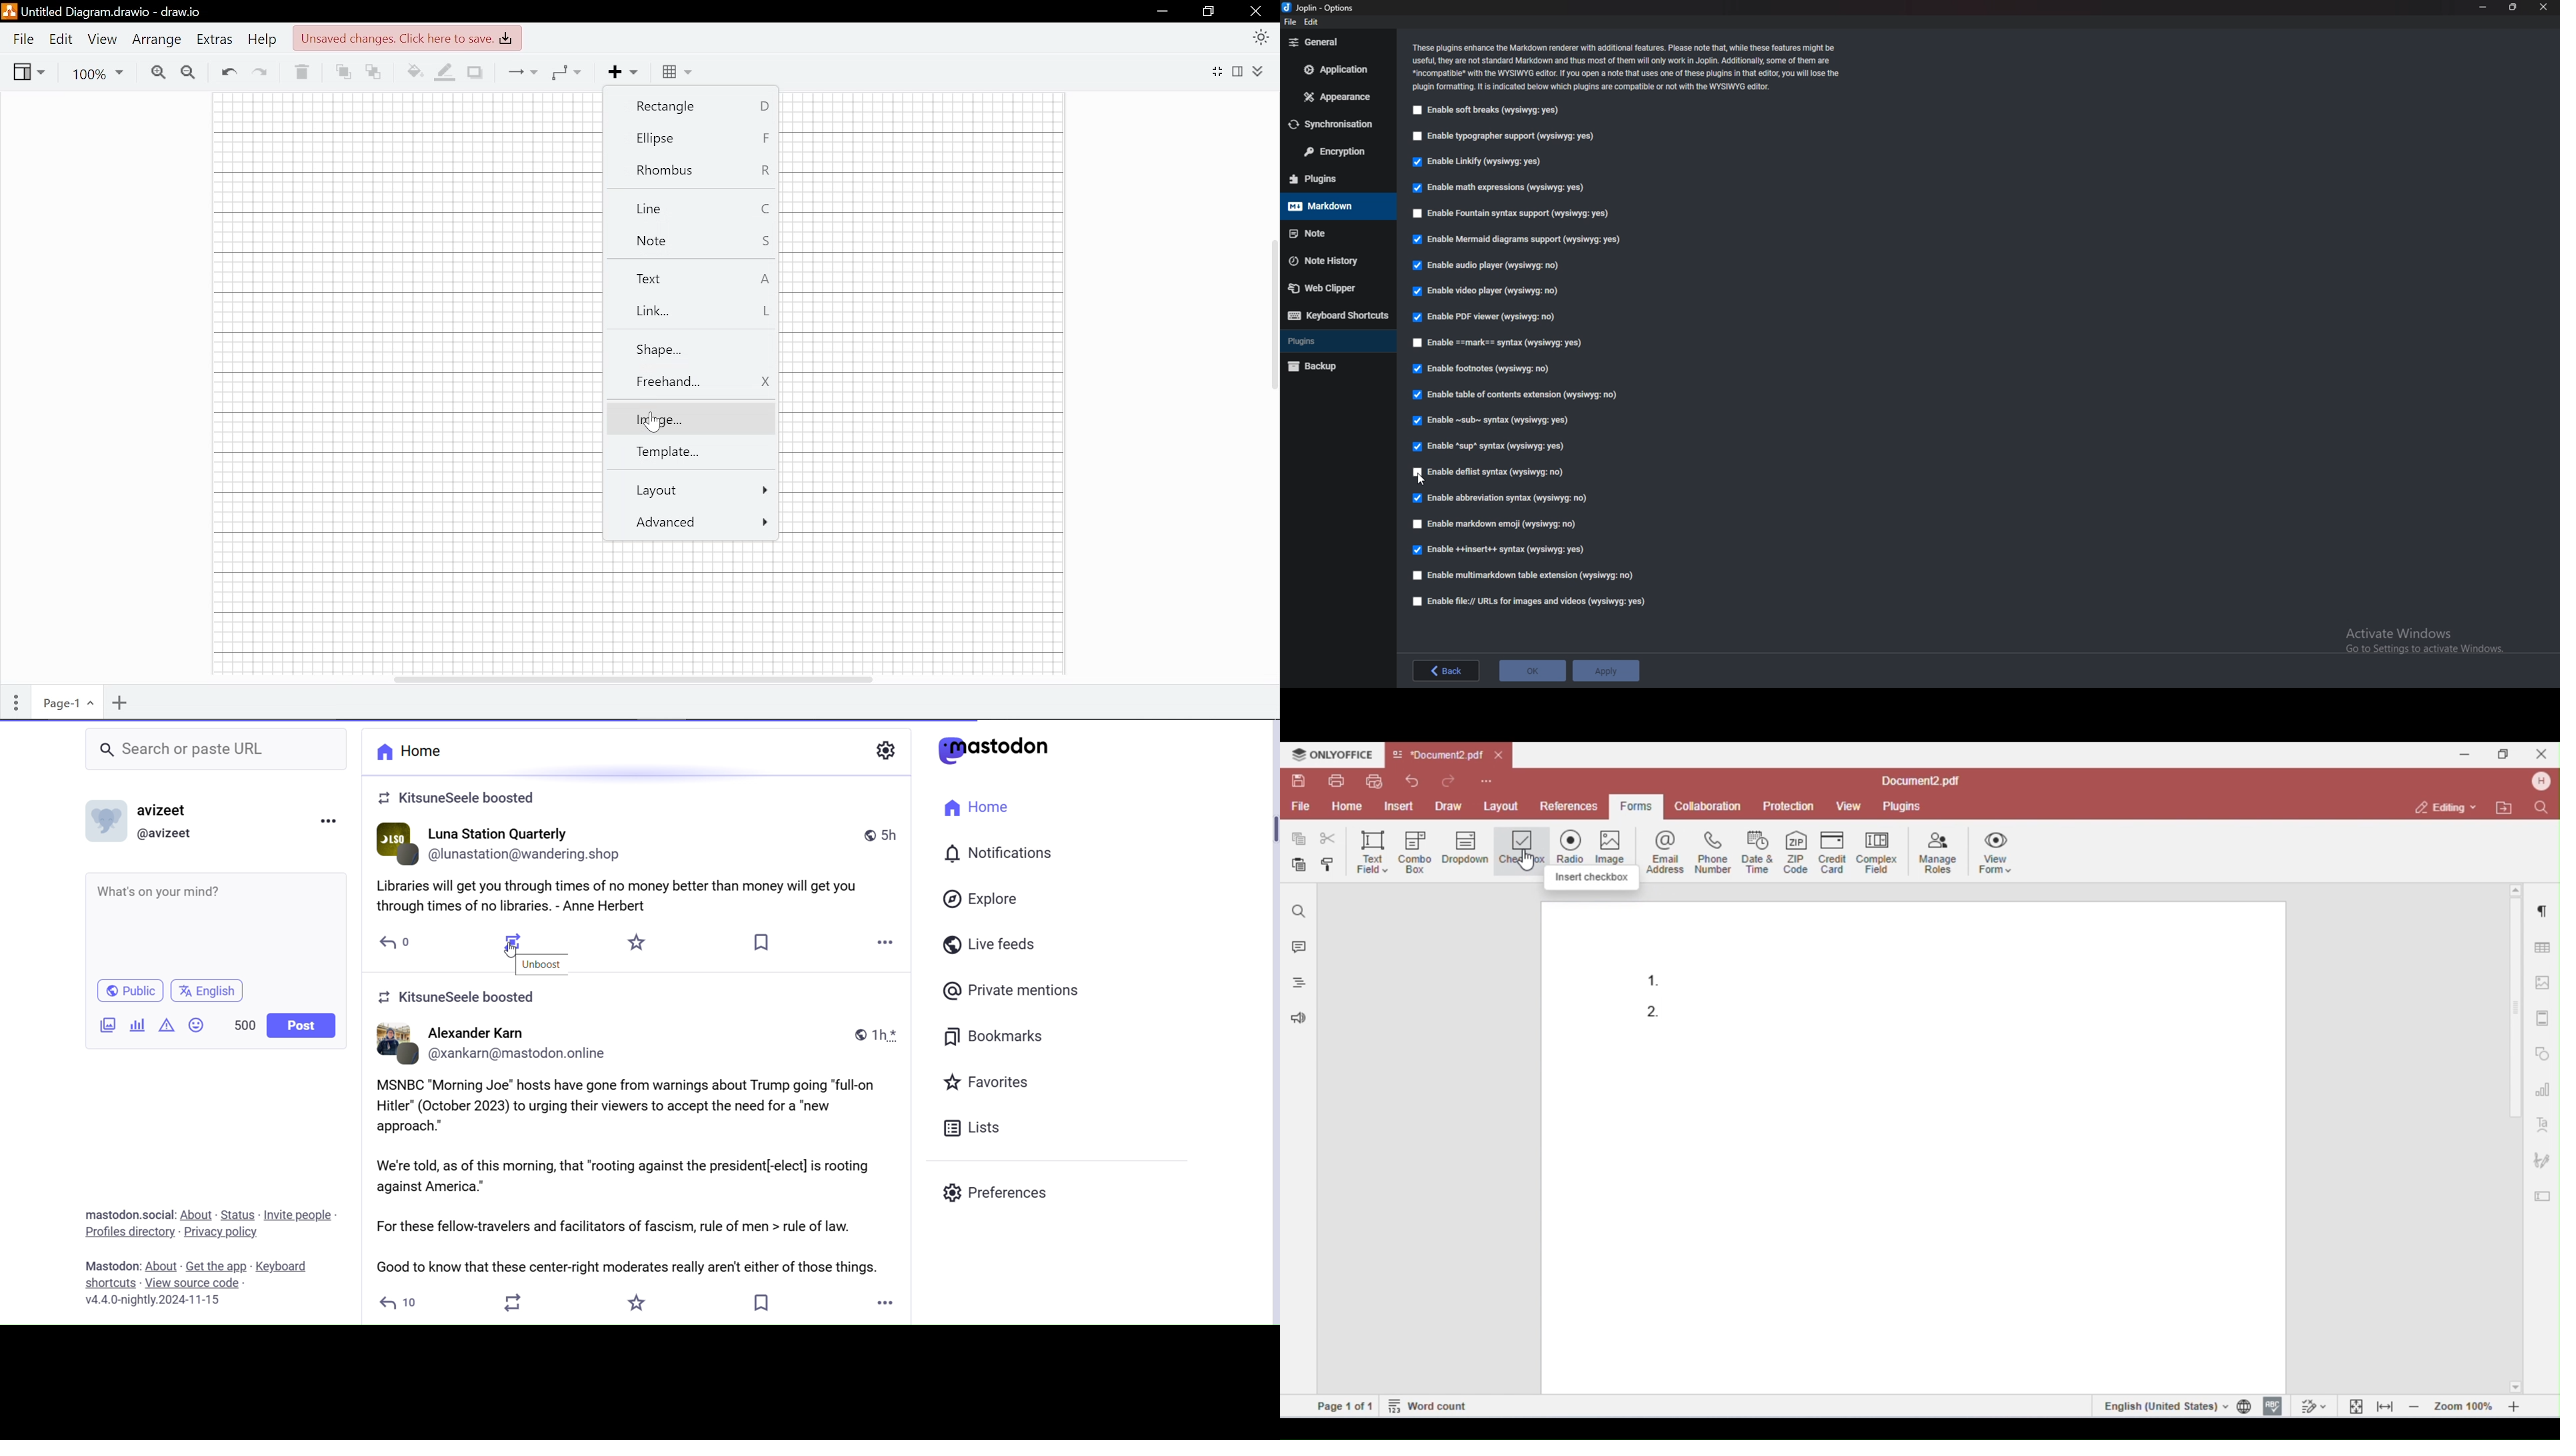 The image size is (2576, 1456). Describe the element at coordinates (1337, 341) in the screenshot. I see `plugins` at that location.